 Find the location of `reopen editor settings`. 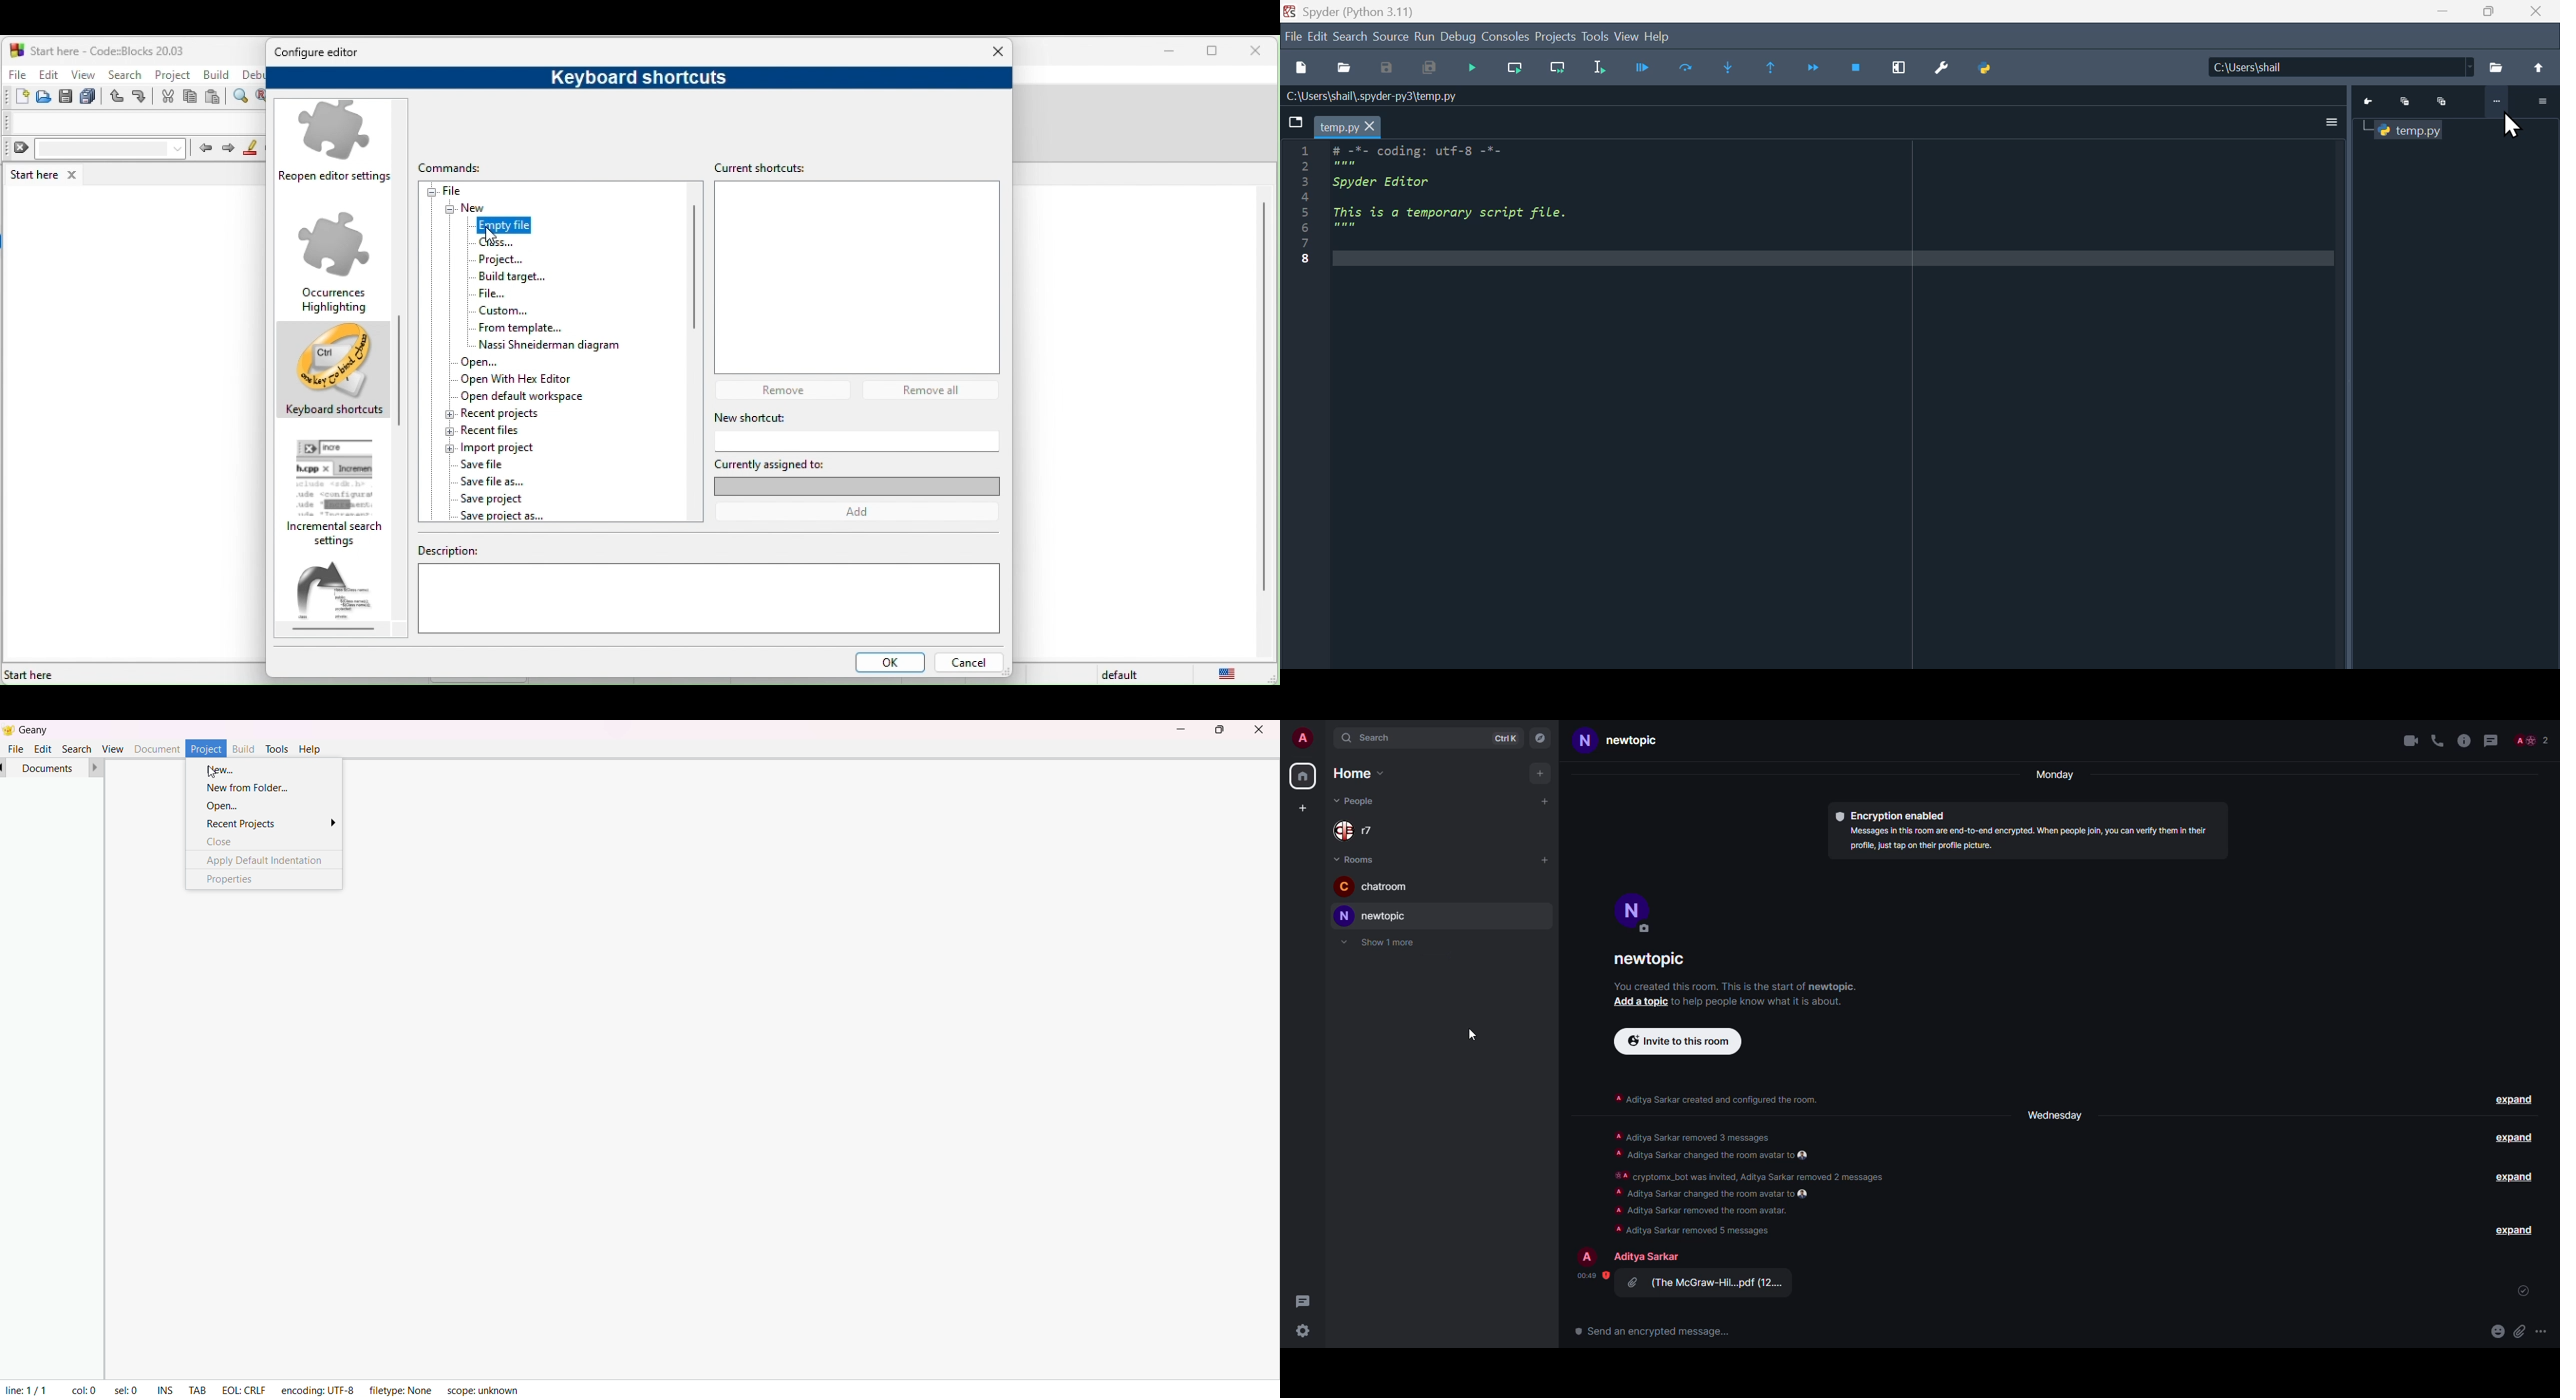

reopen editor settings is located at coordinates (338, 145).